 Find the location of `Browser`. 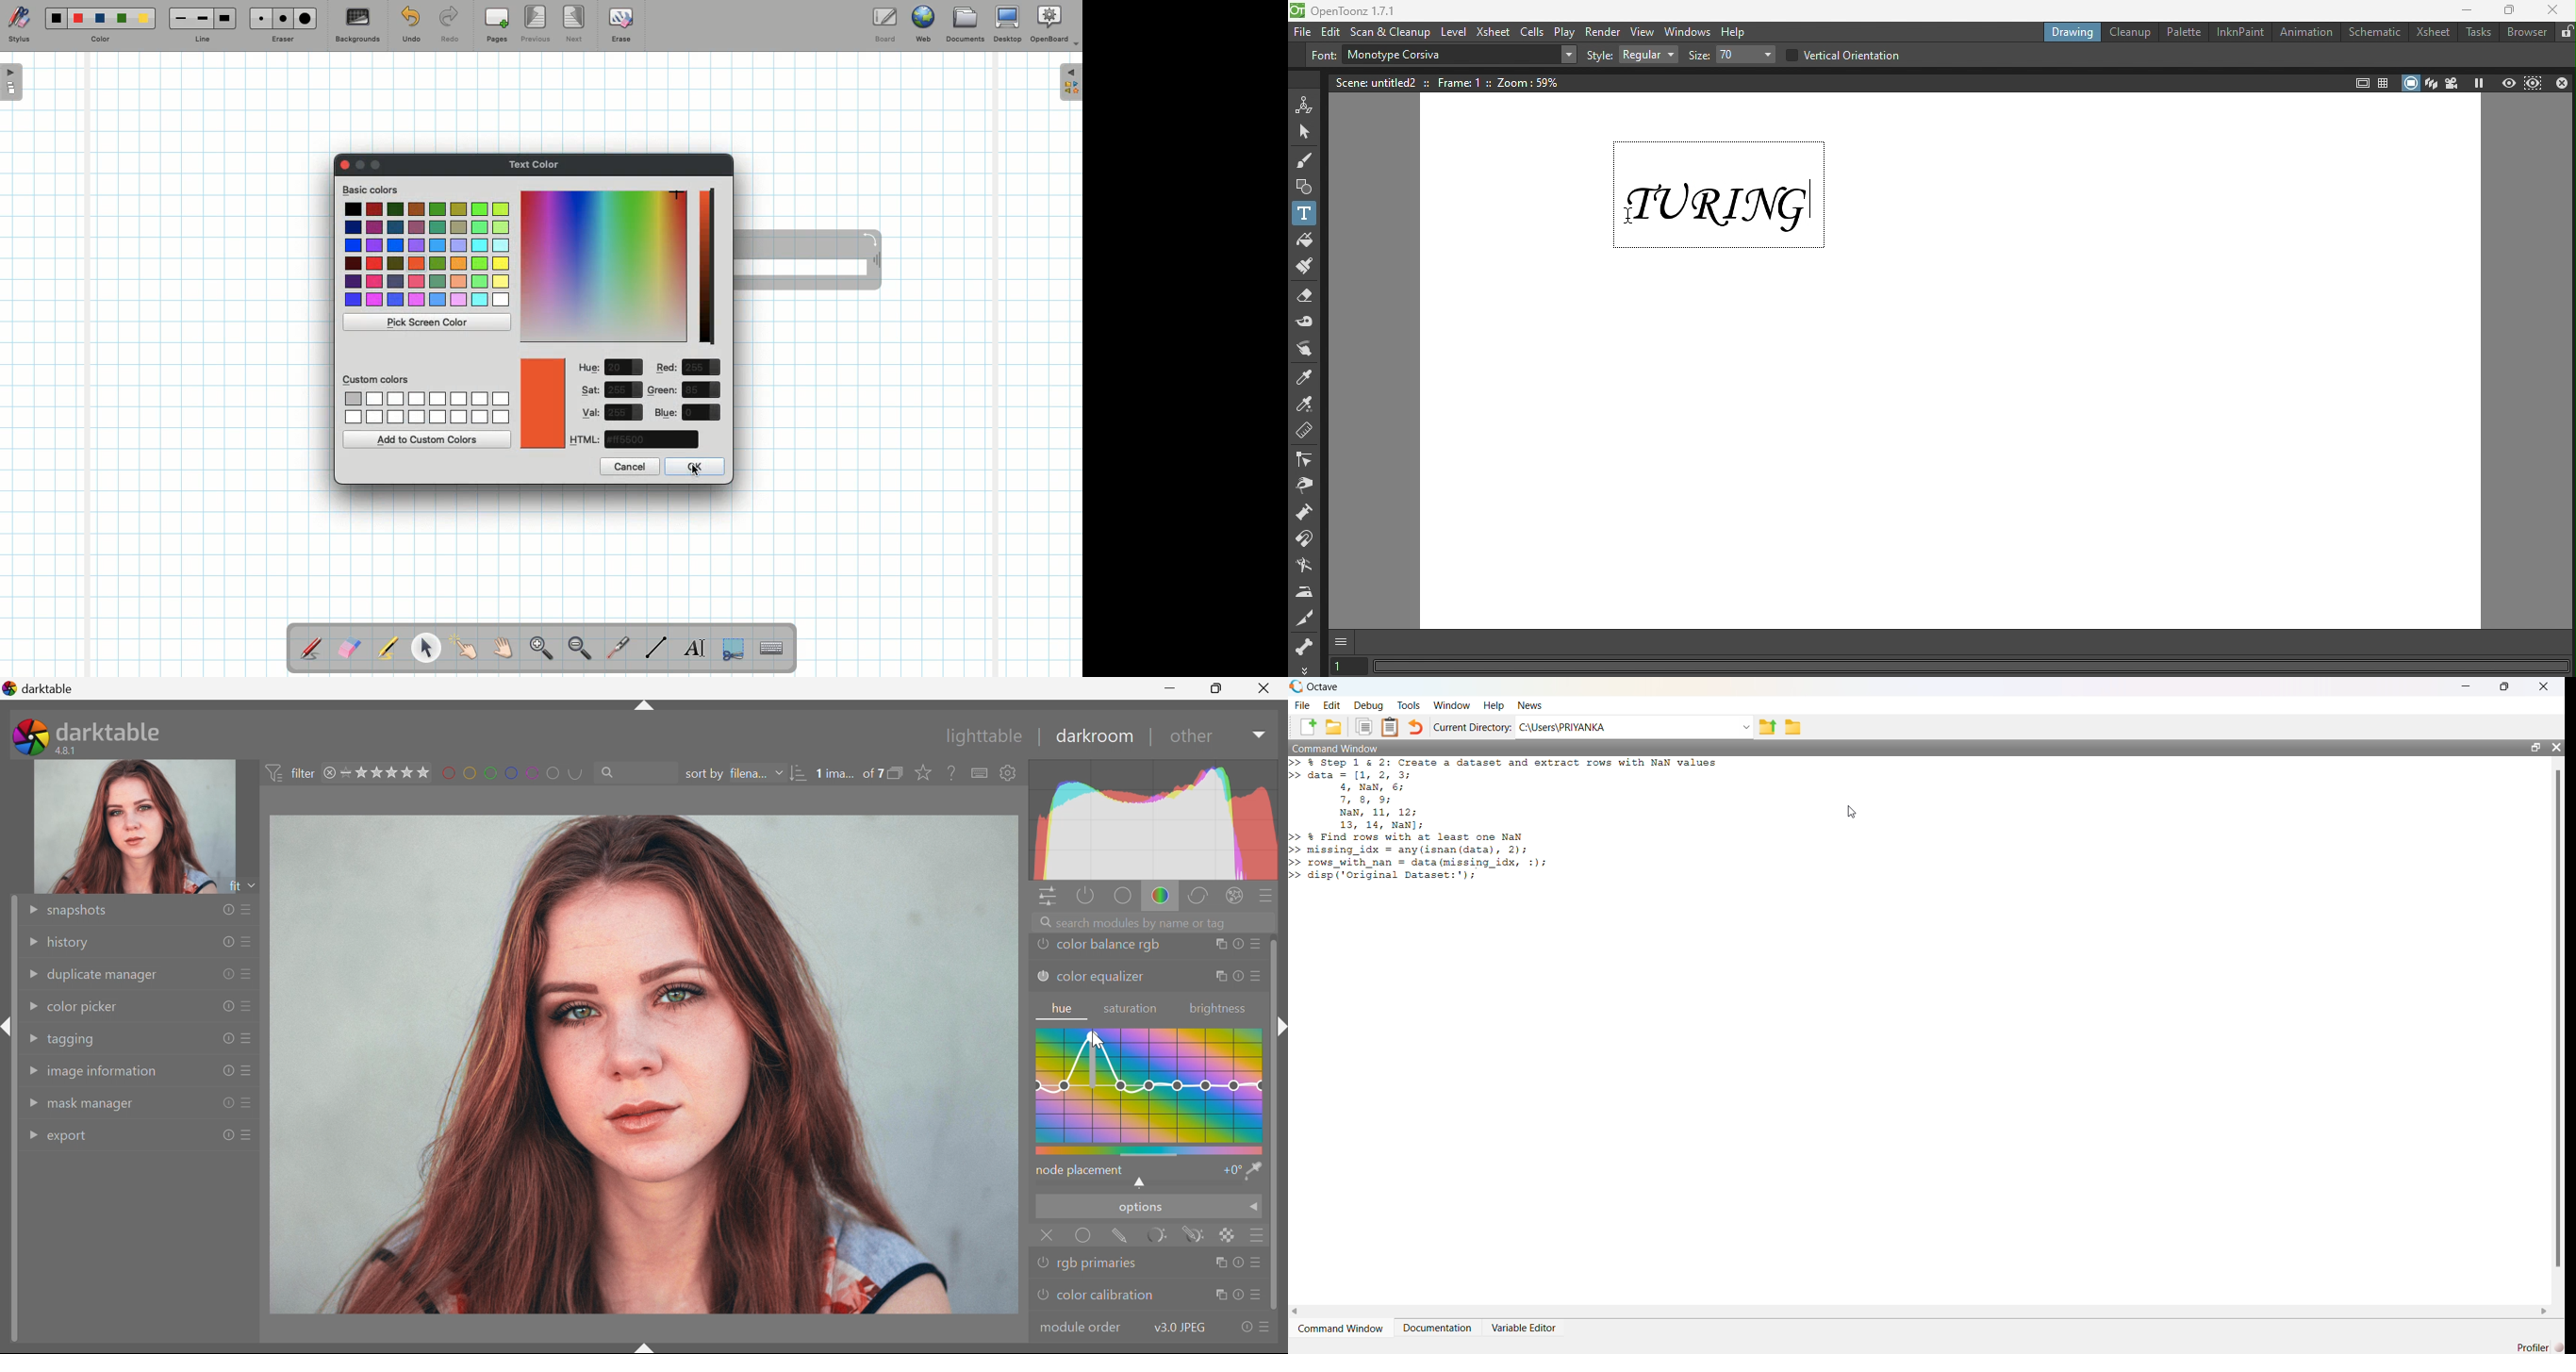

Browser is located at coordinates (2525, 35).